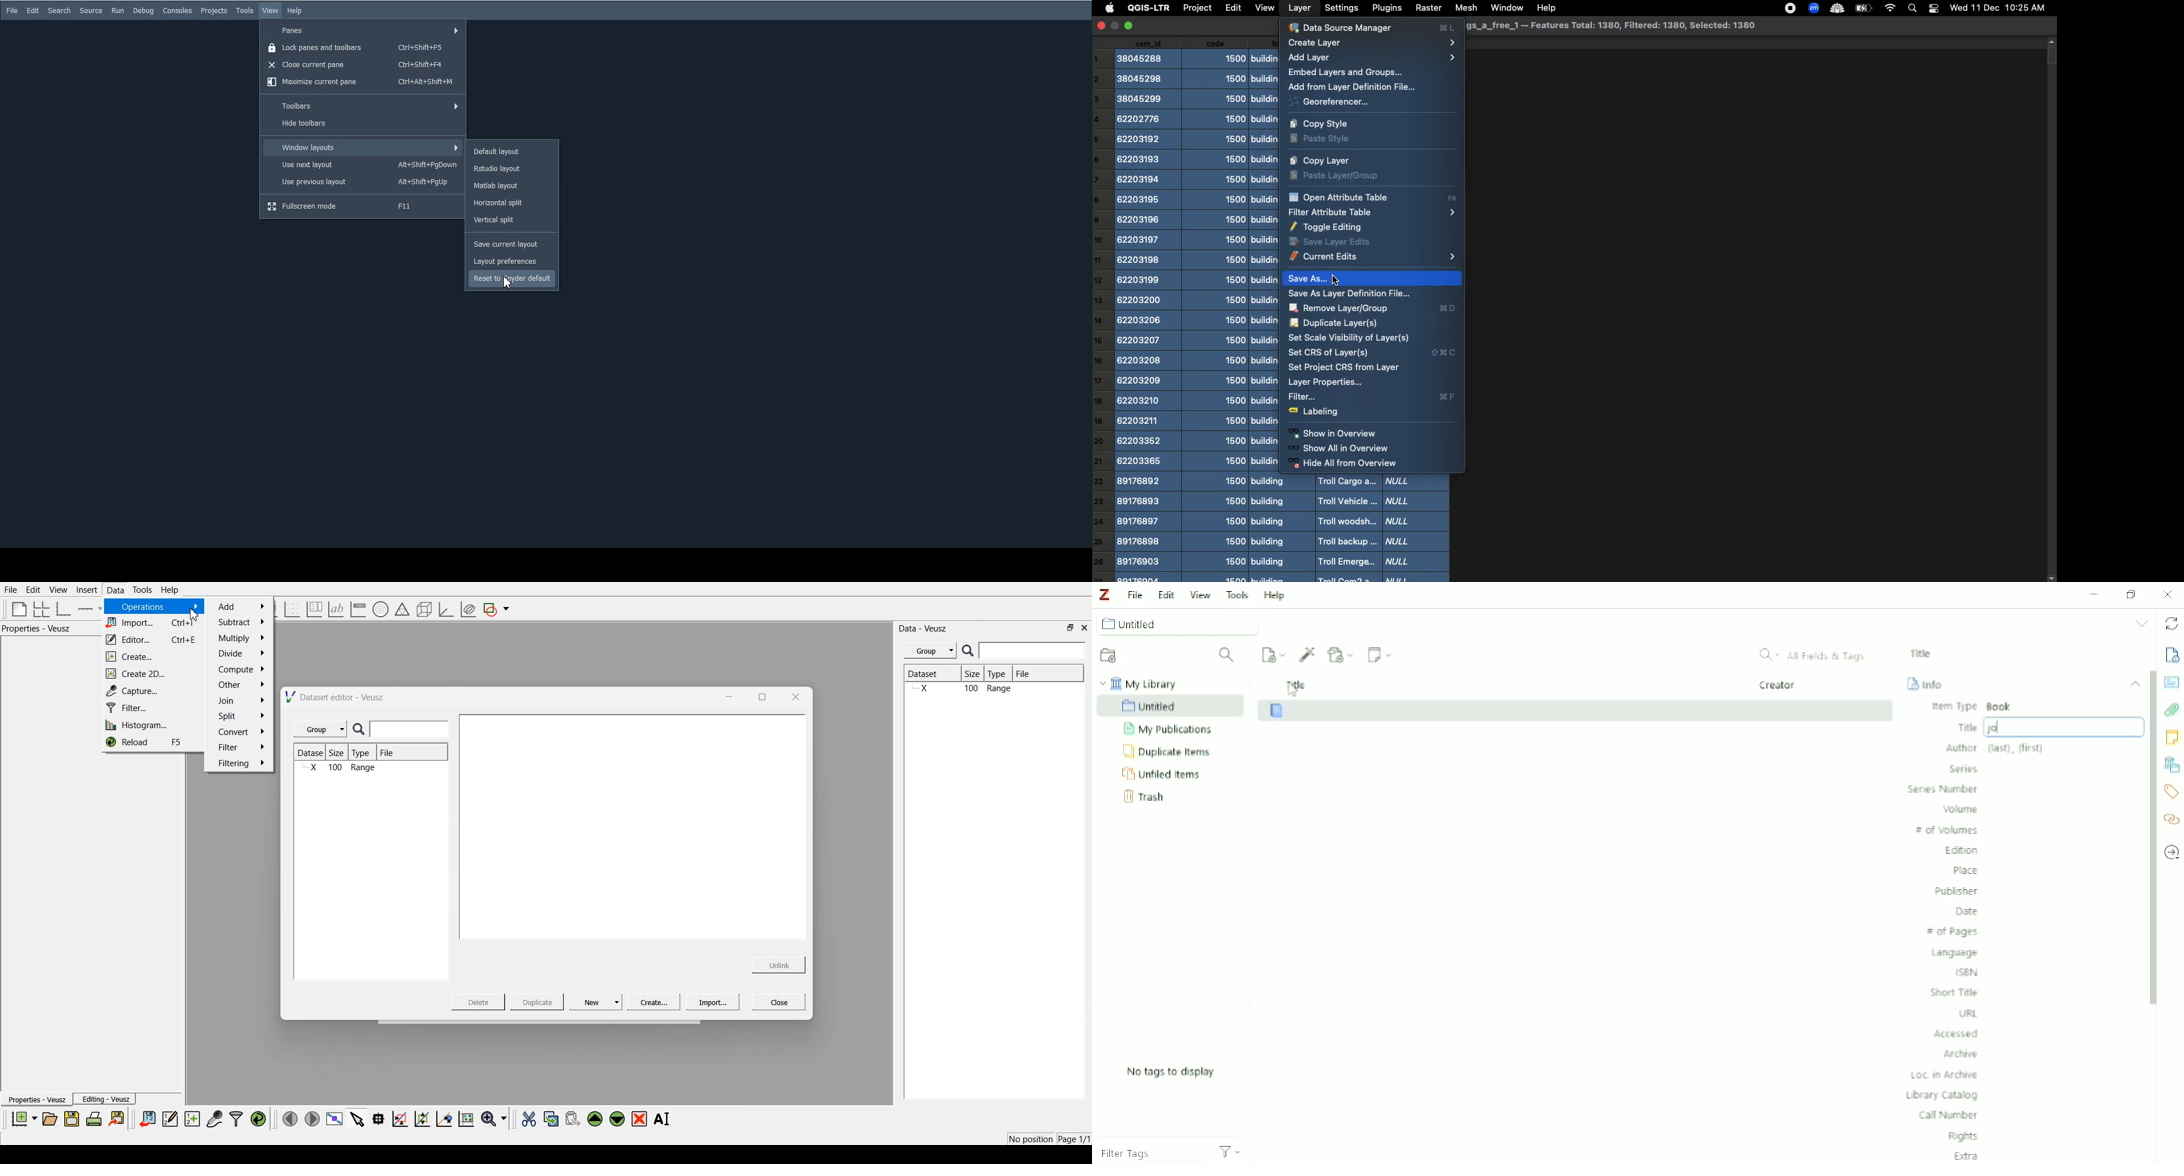 The width and height of the screenshot is (2184, 1176). I want to click on Add Attachment, so click(1342, 653).